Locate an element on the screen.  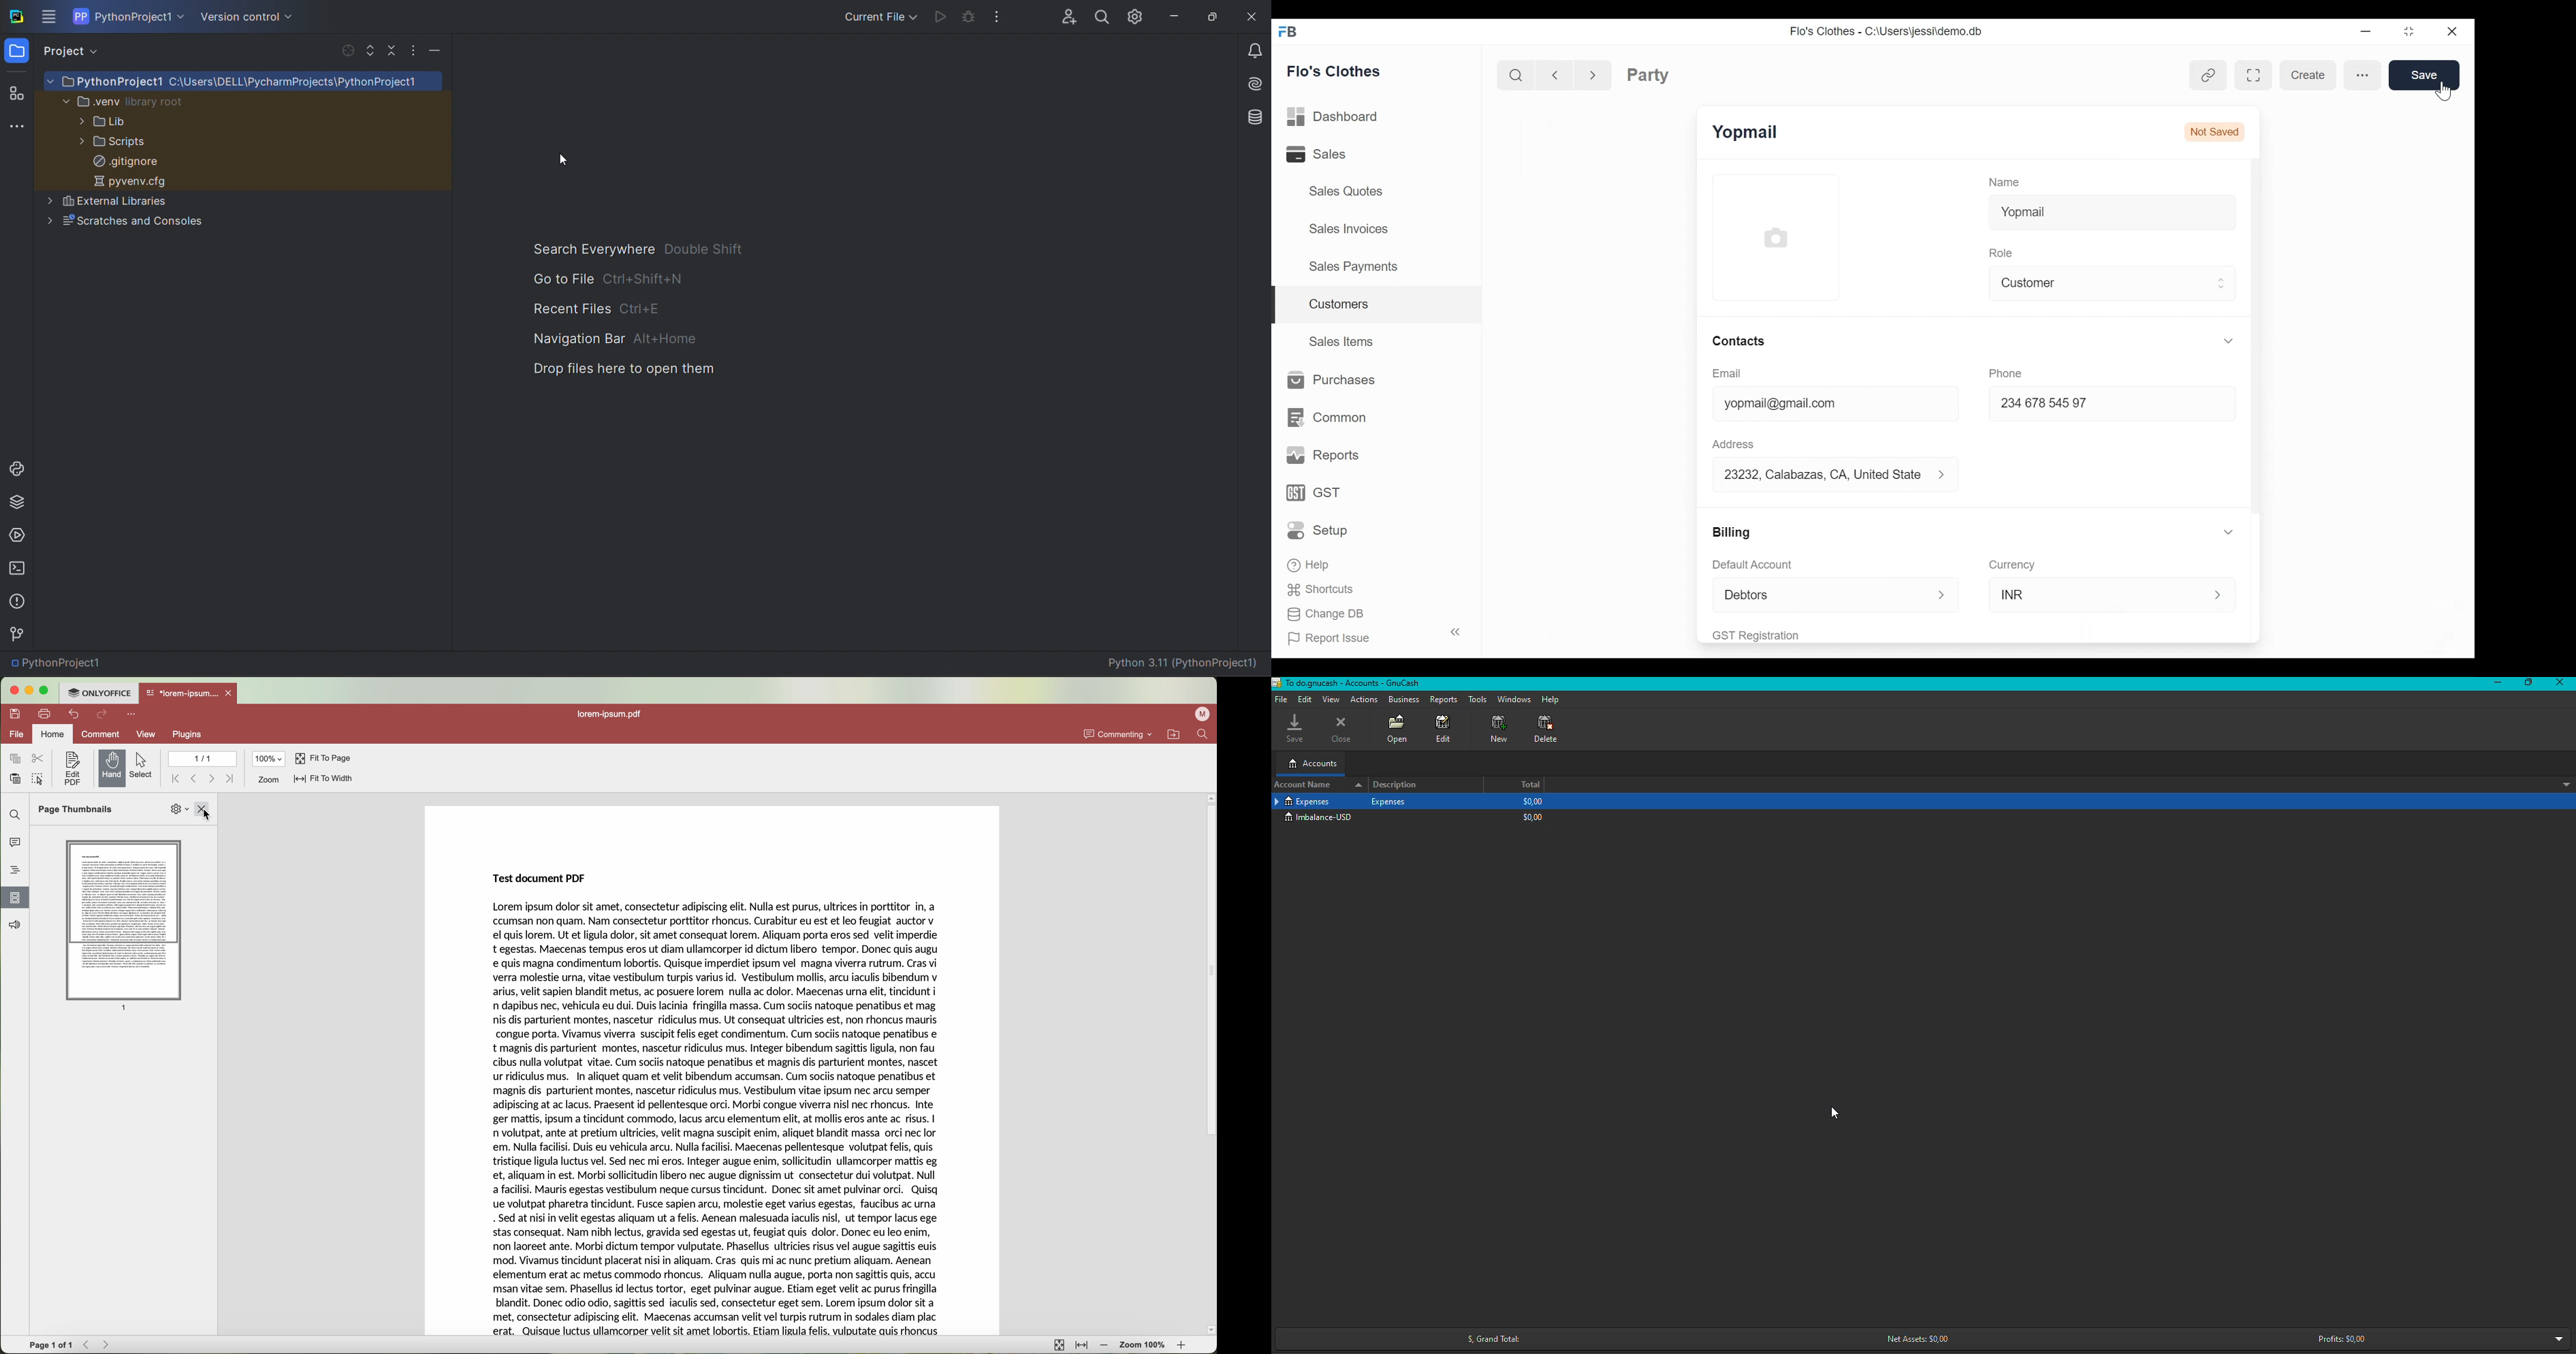
Close is located at coordinates (2560, 683).